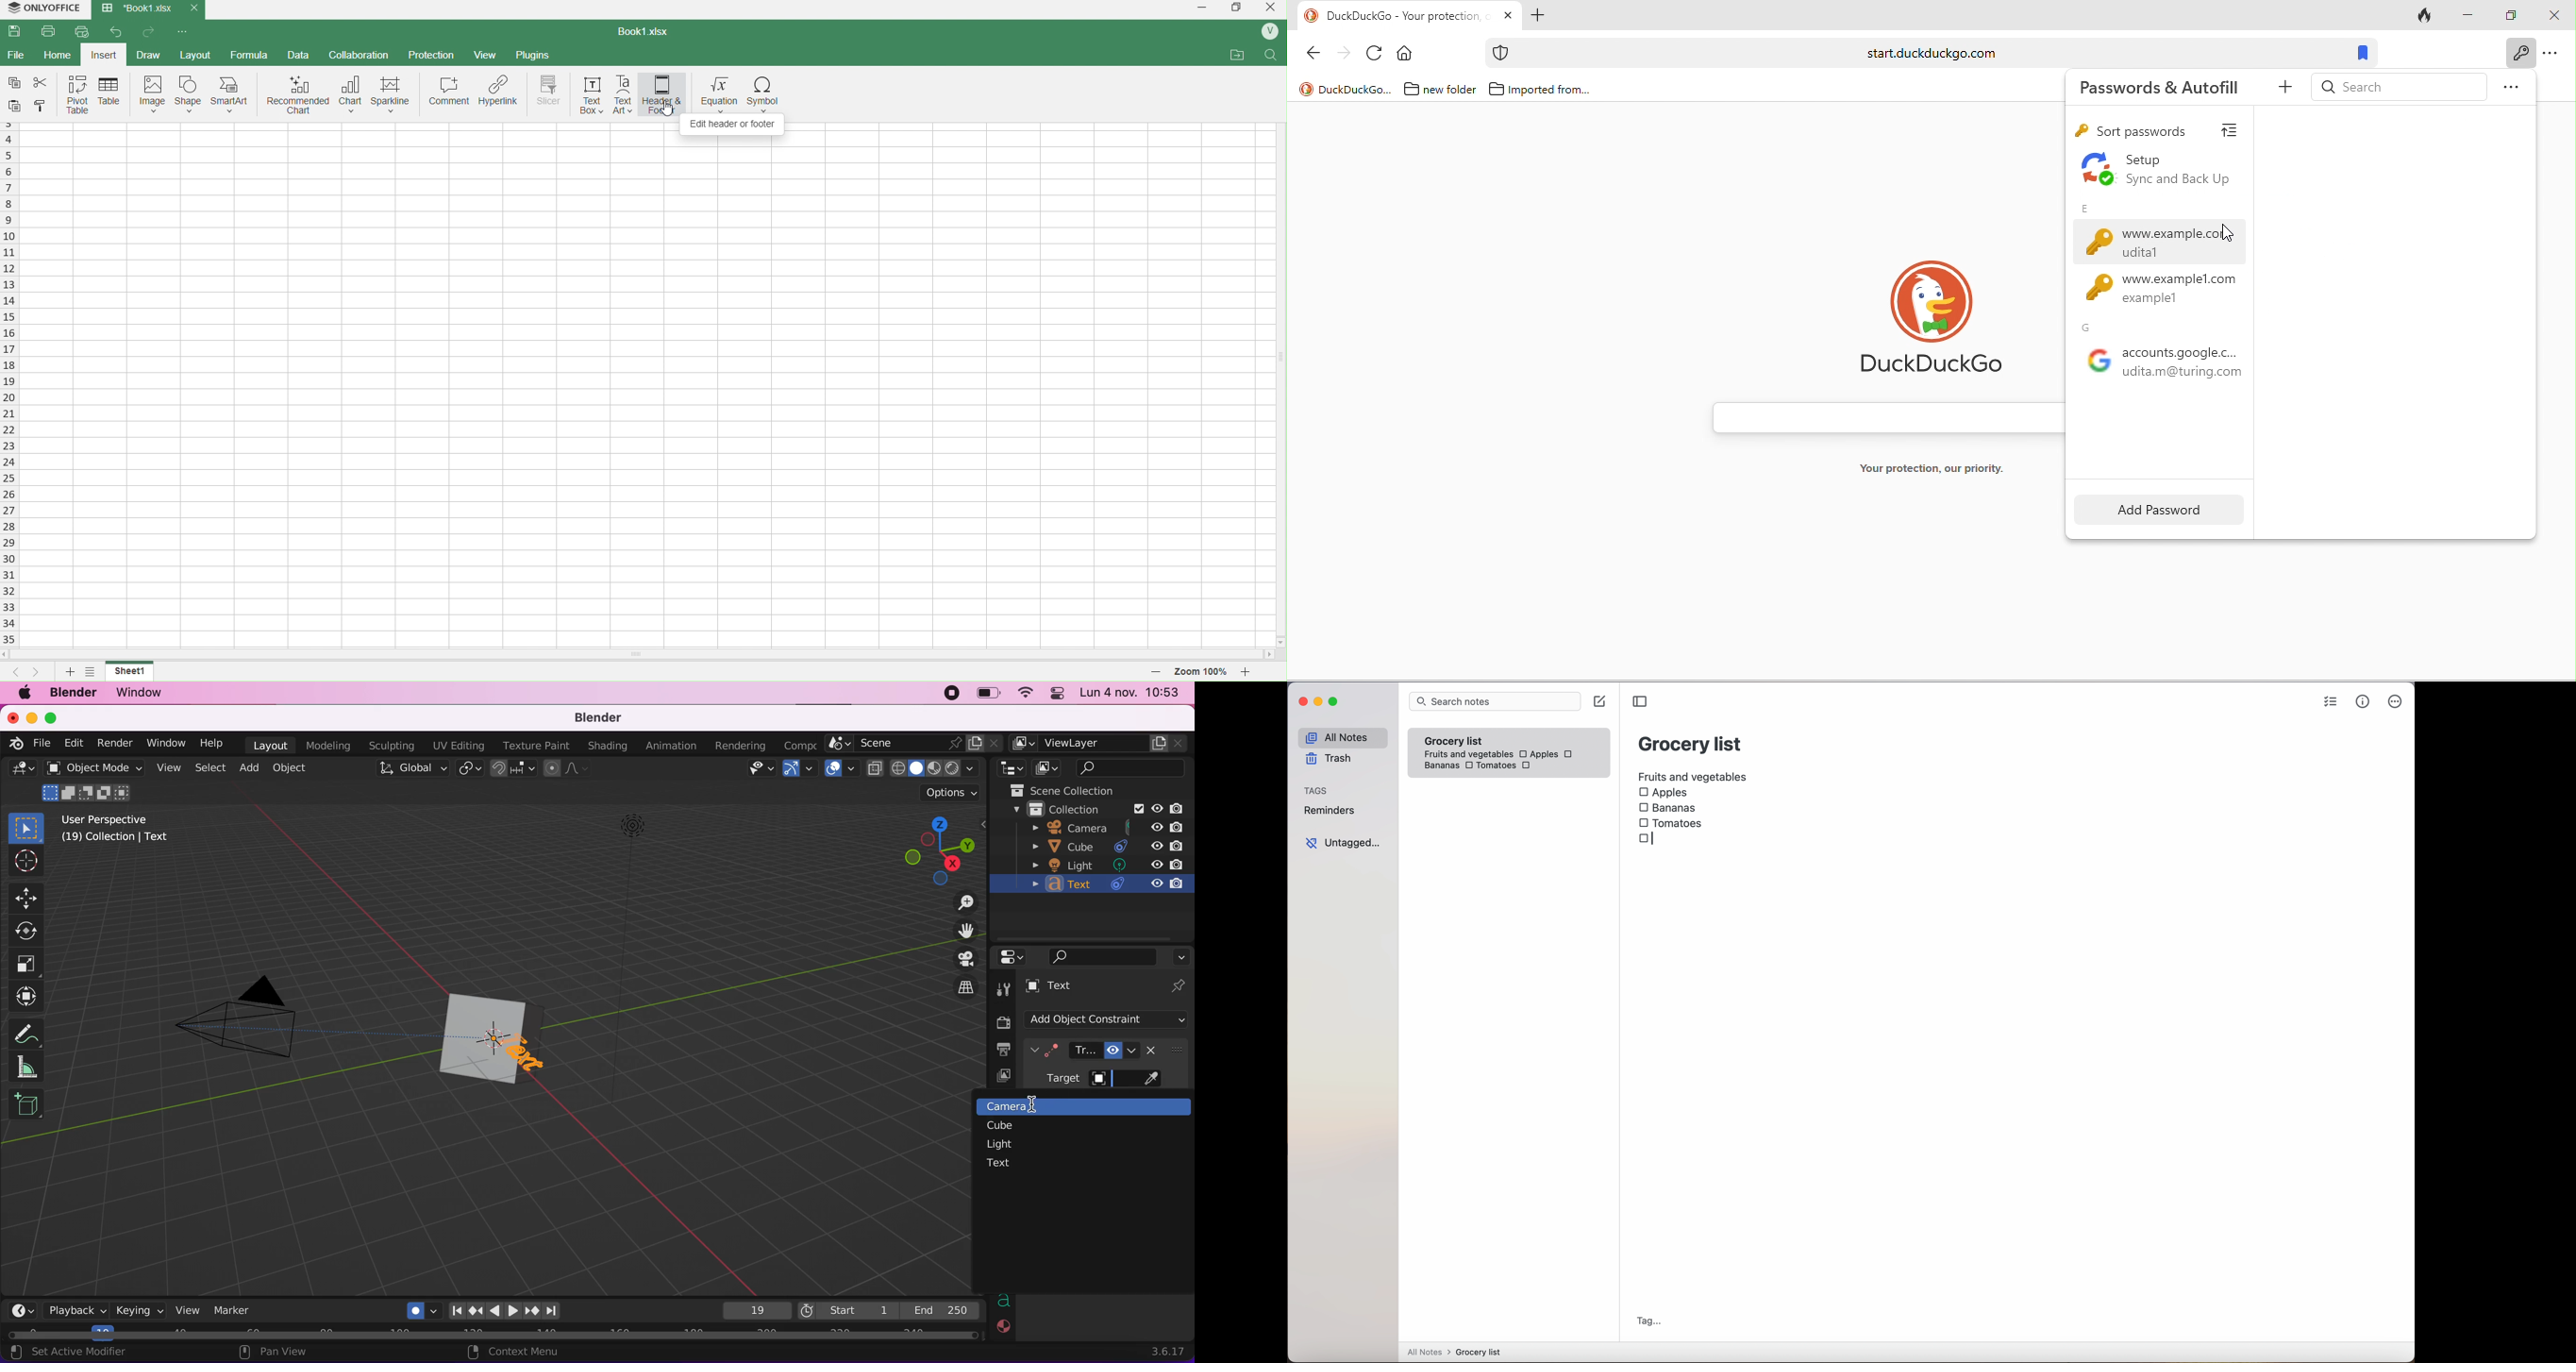  I want to click on draw, so click(148, 56).